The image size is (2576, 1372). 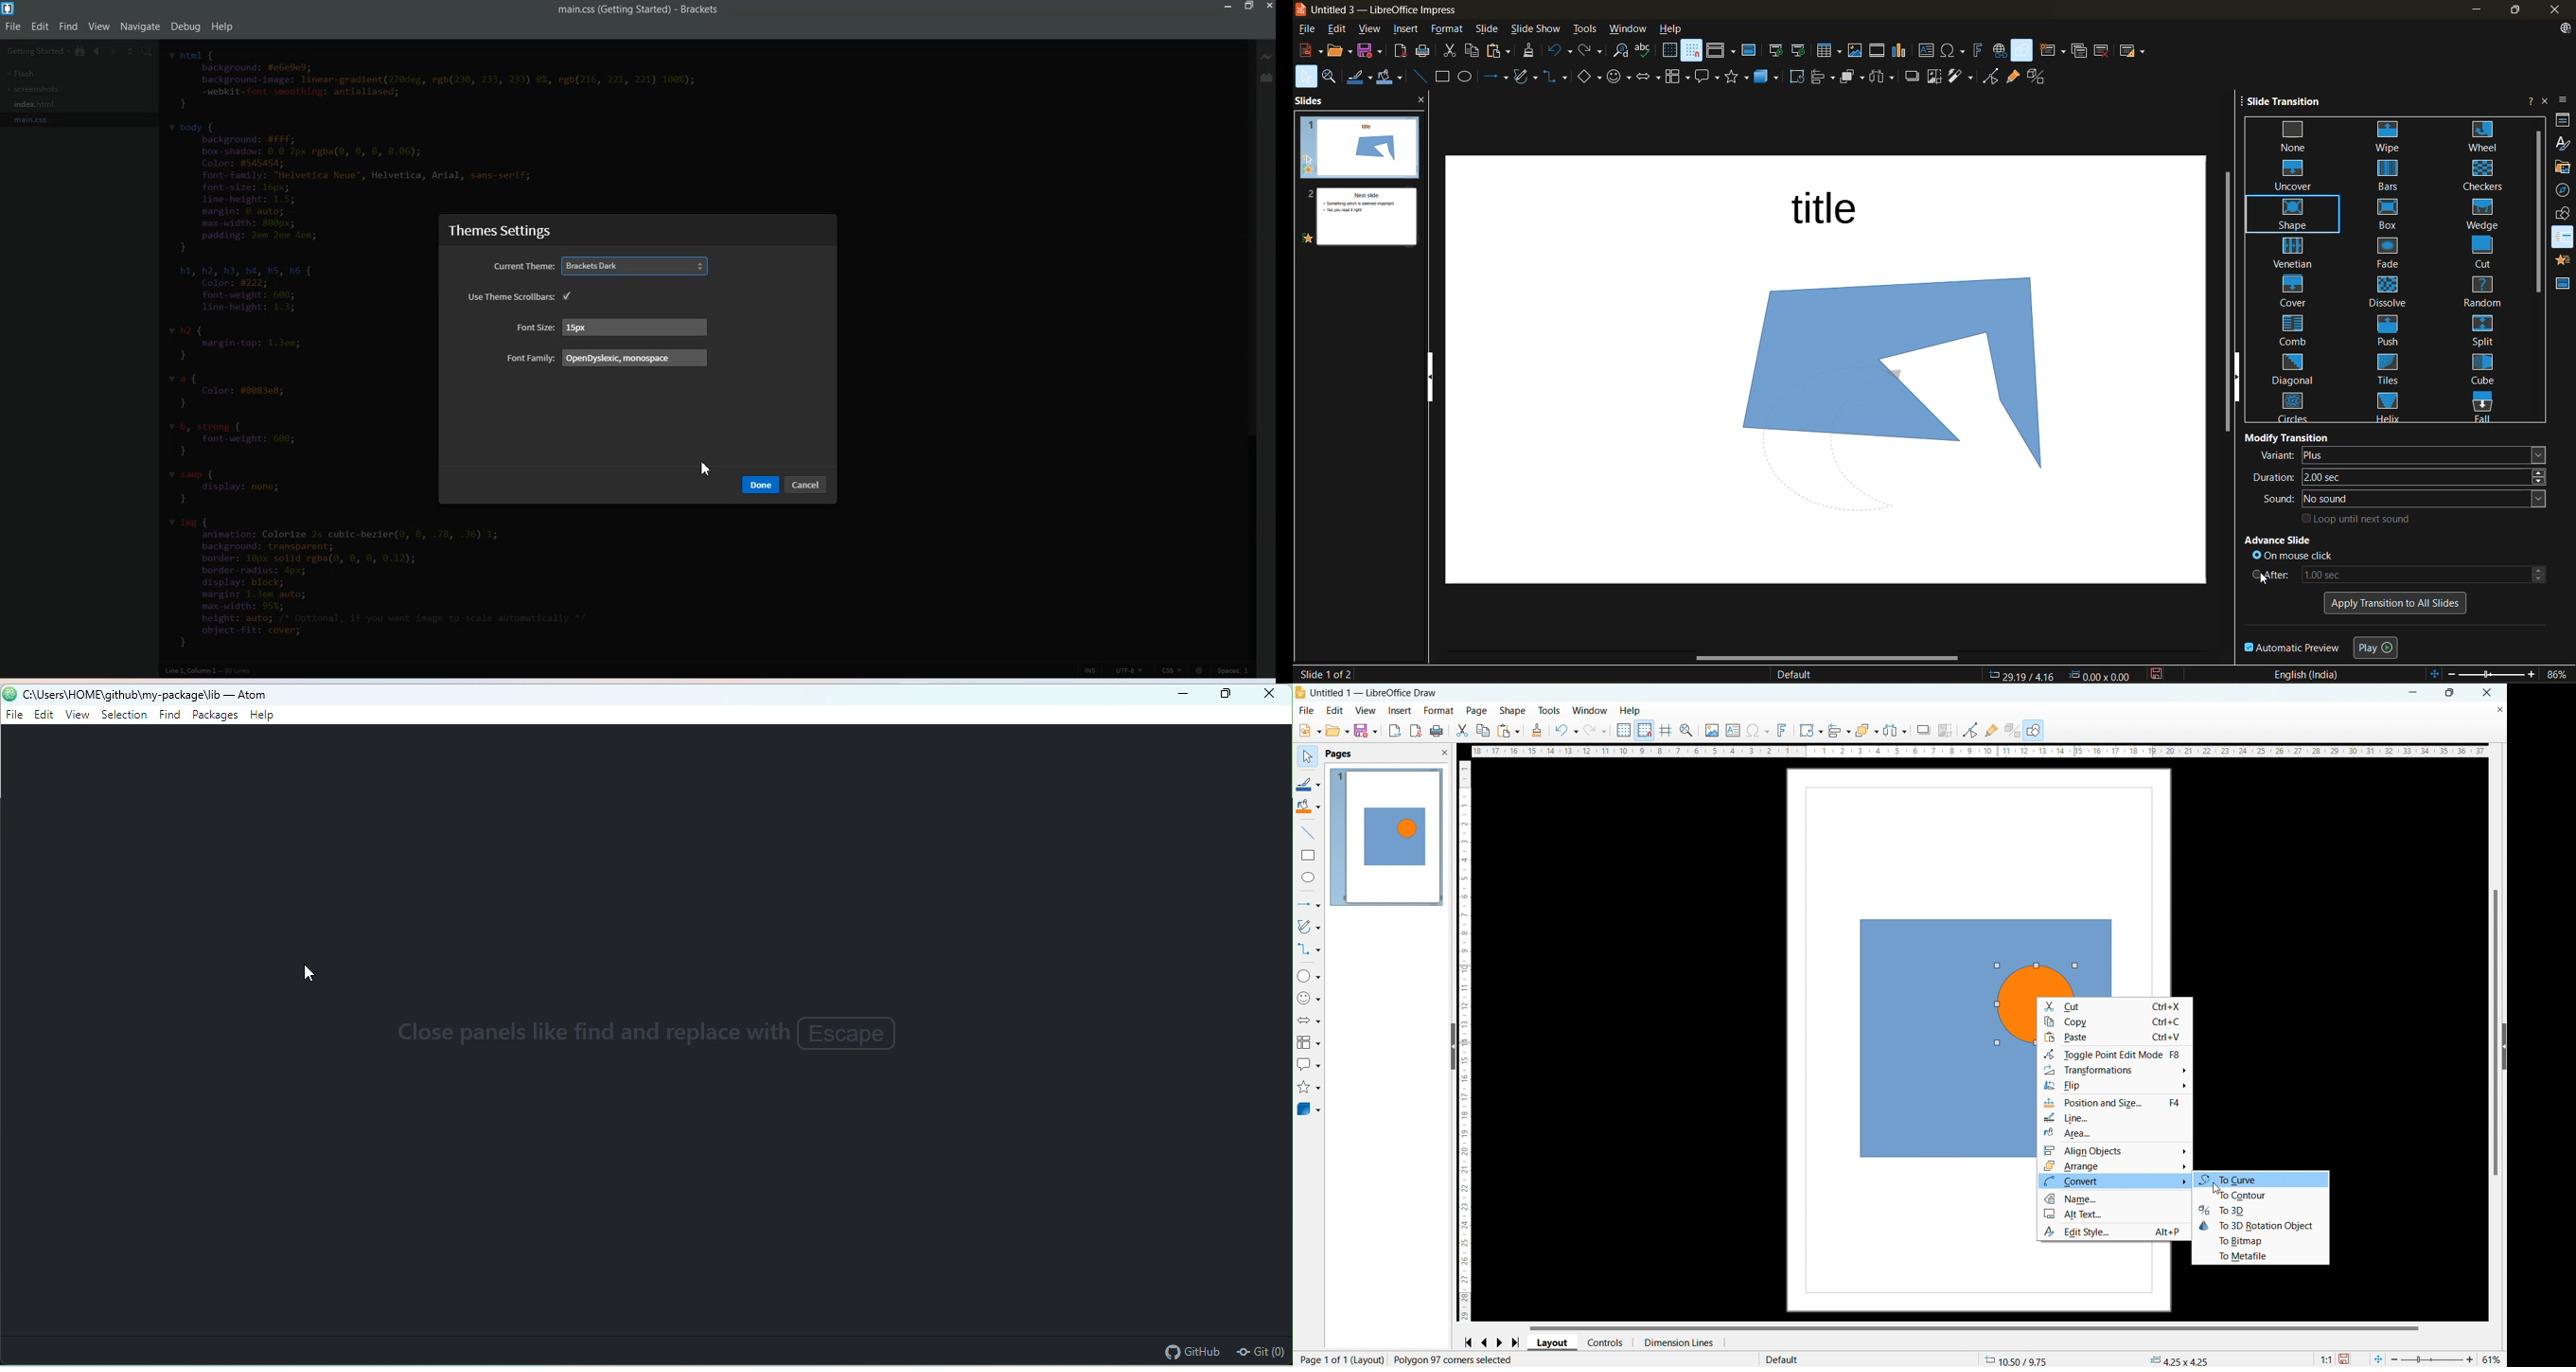 I want to click on cursor, so click(x=2221, y=1190).